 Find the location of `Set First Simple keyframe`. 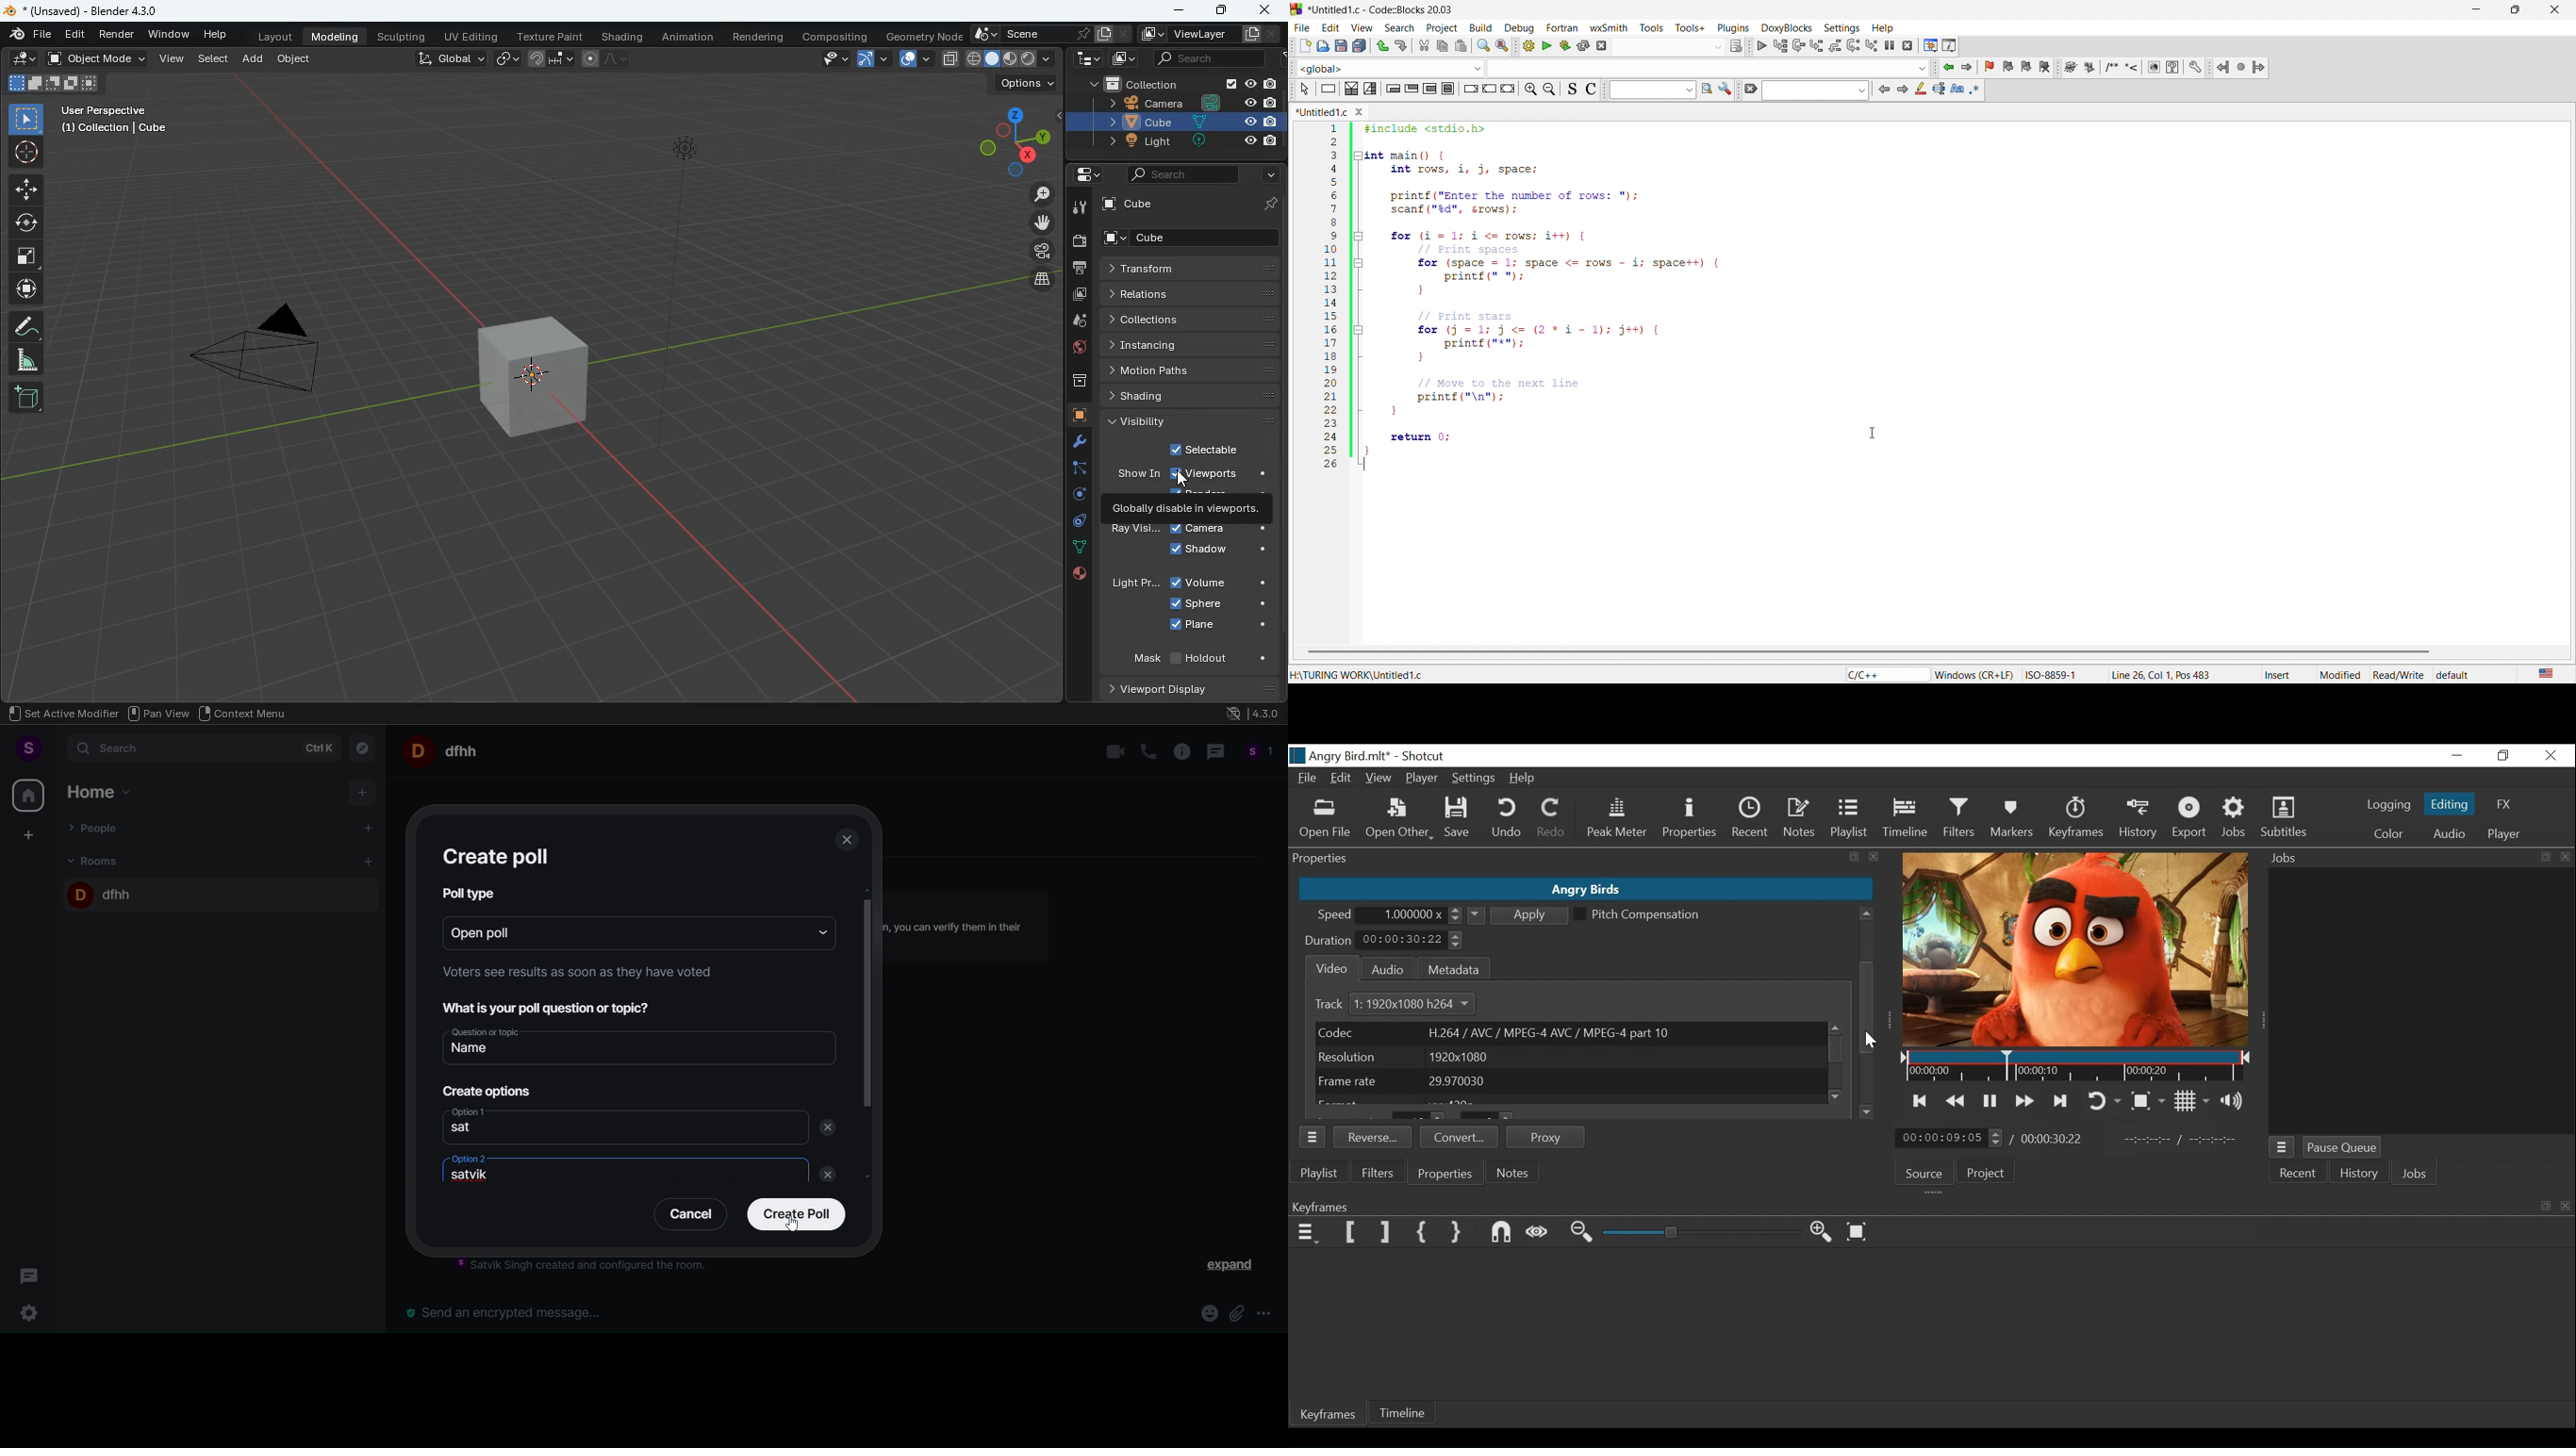

Set First Simple keyframe is located at coordinates (1423, 1233).